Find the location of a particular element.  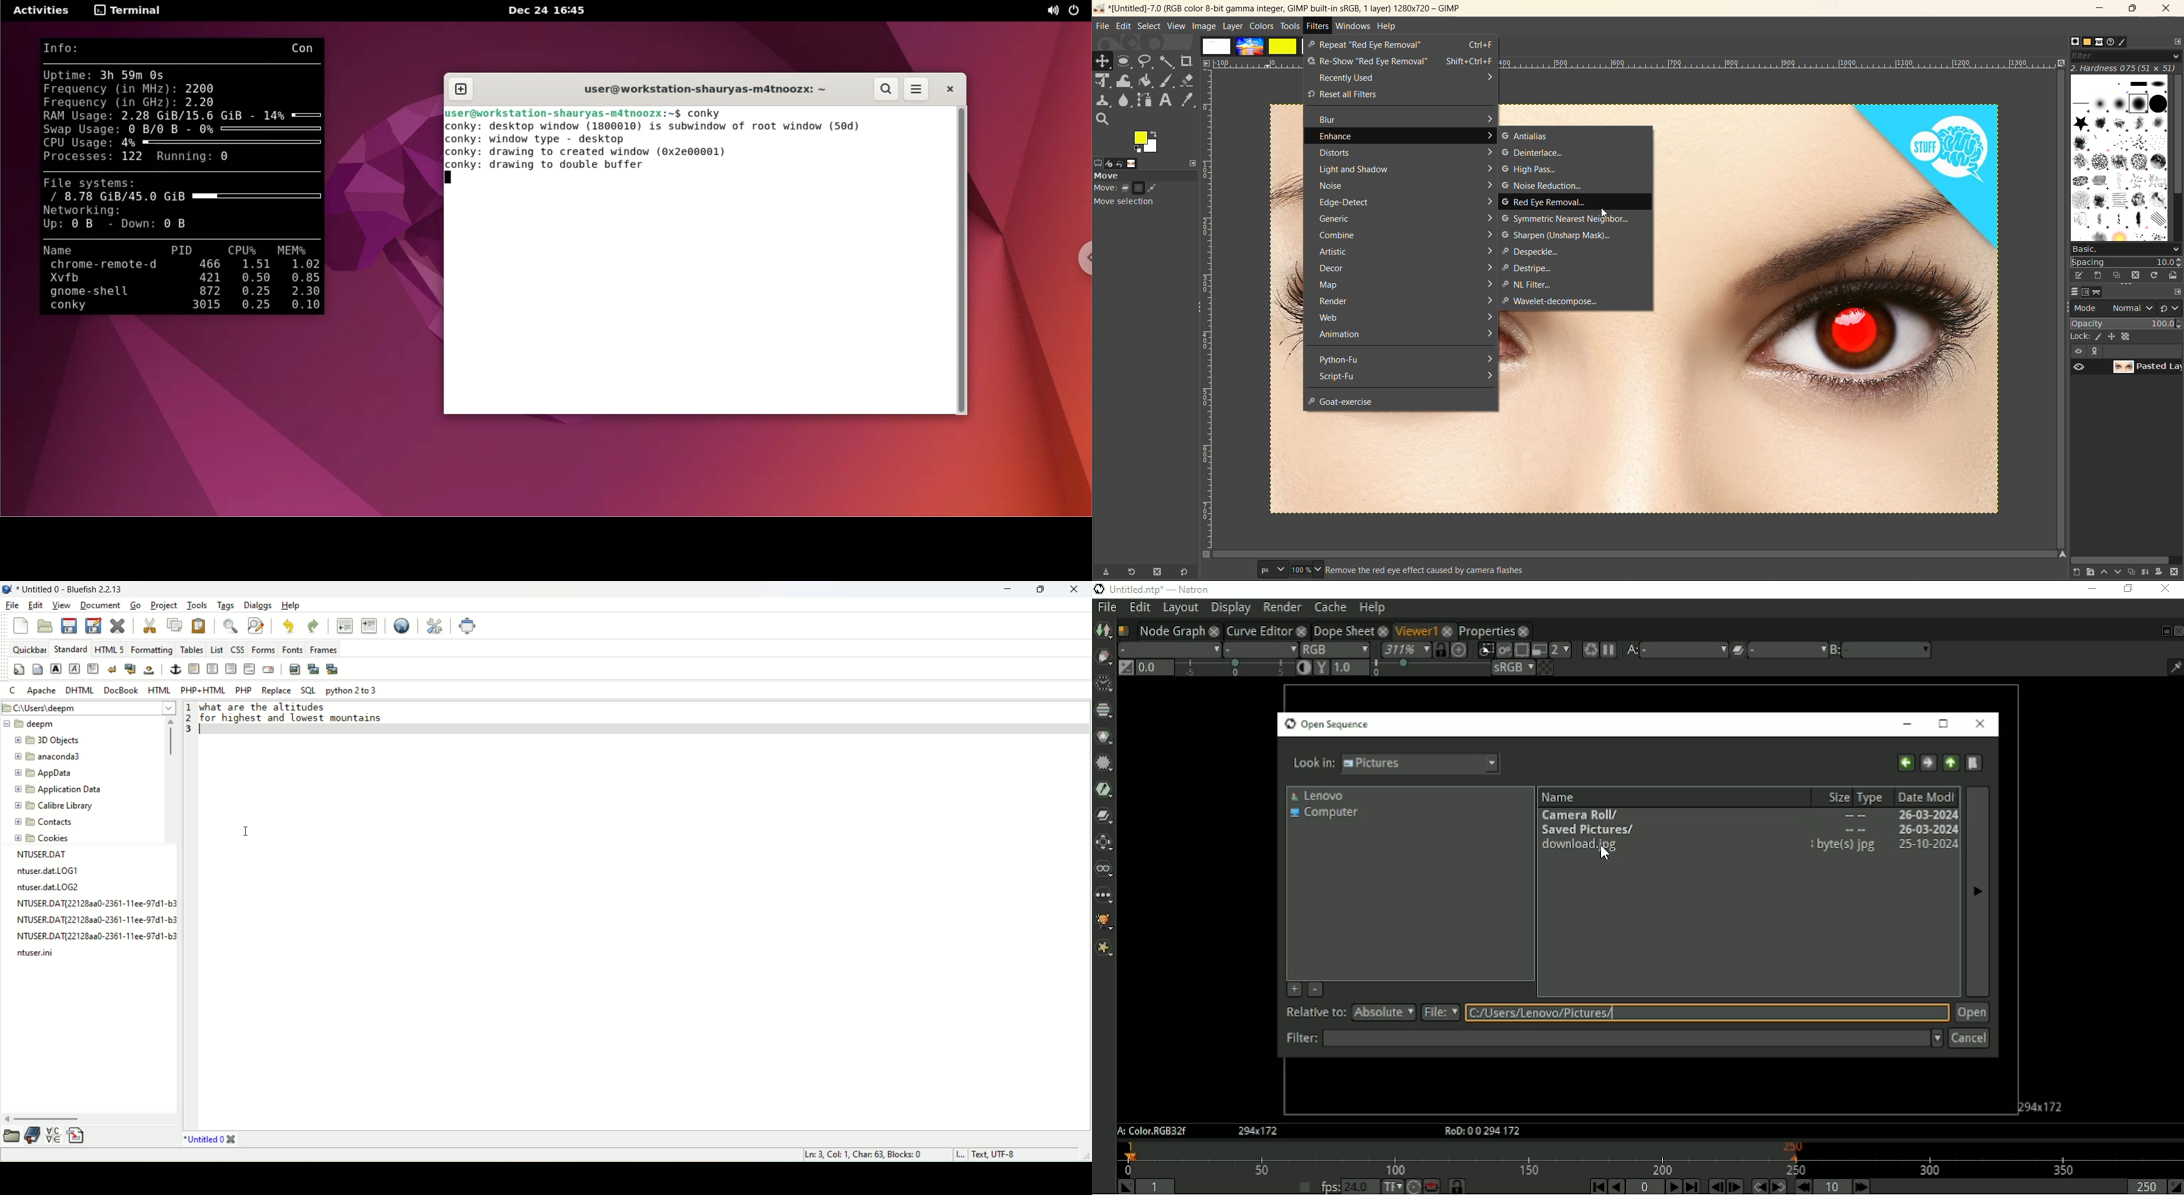

close is located at coordinates (2167, 9).